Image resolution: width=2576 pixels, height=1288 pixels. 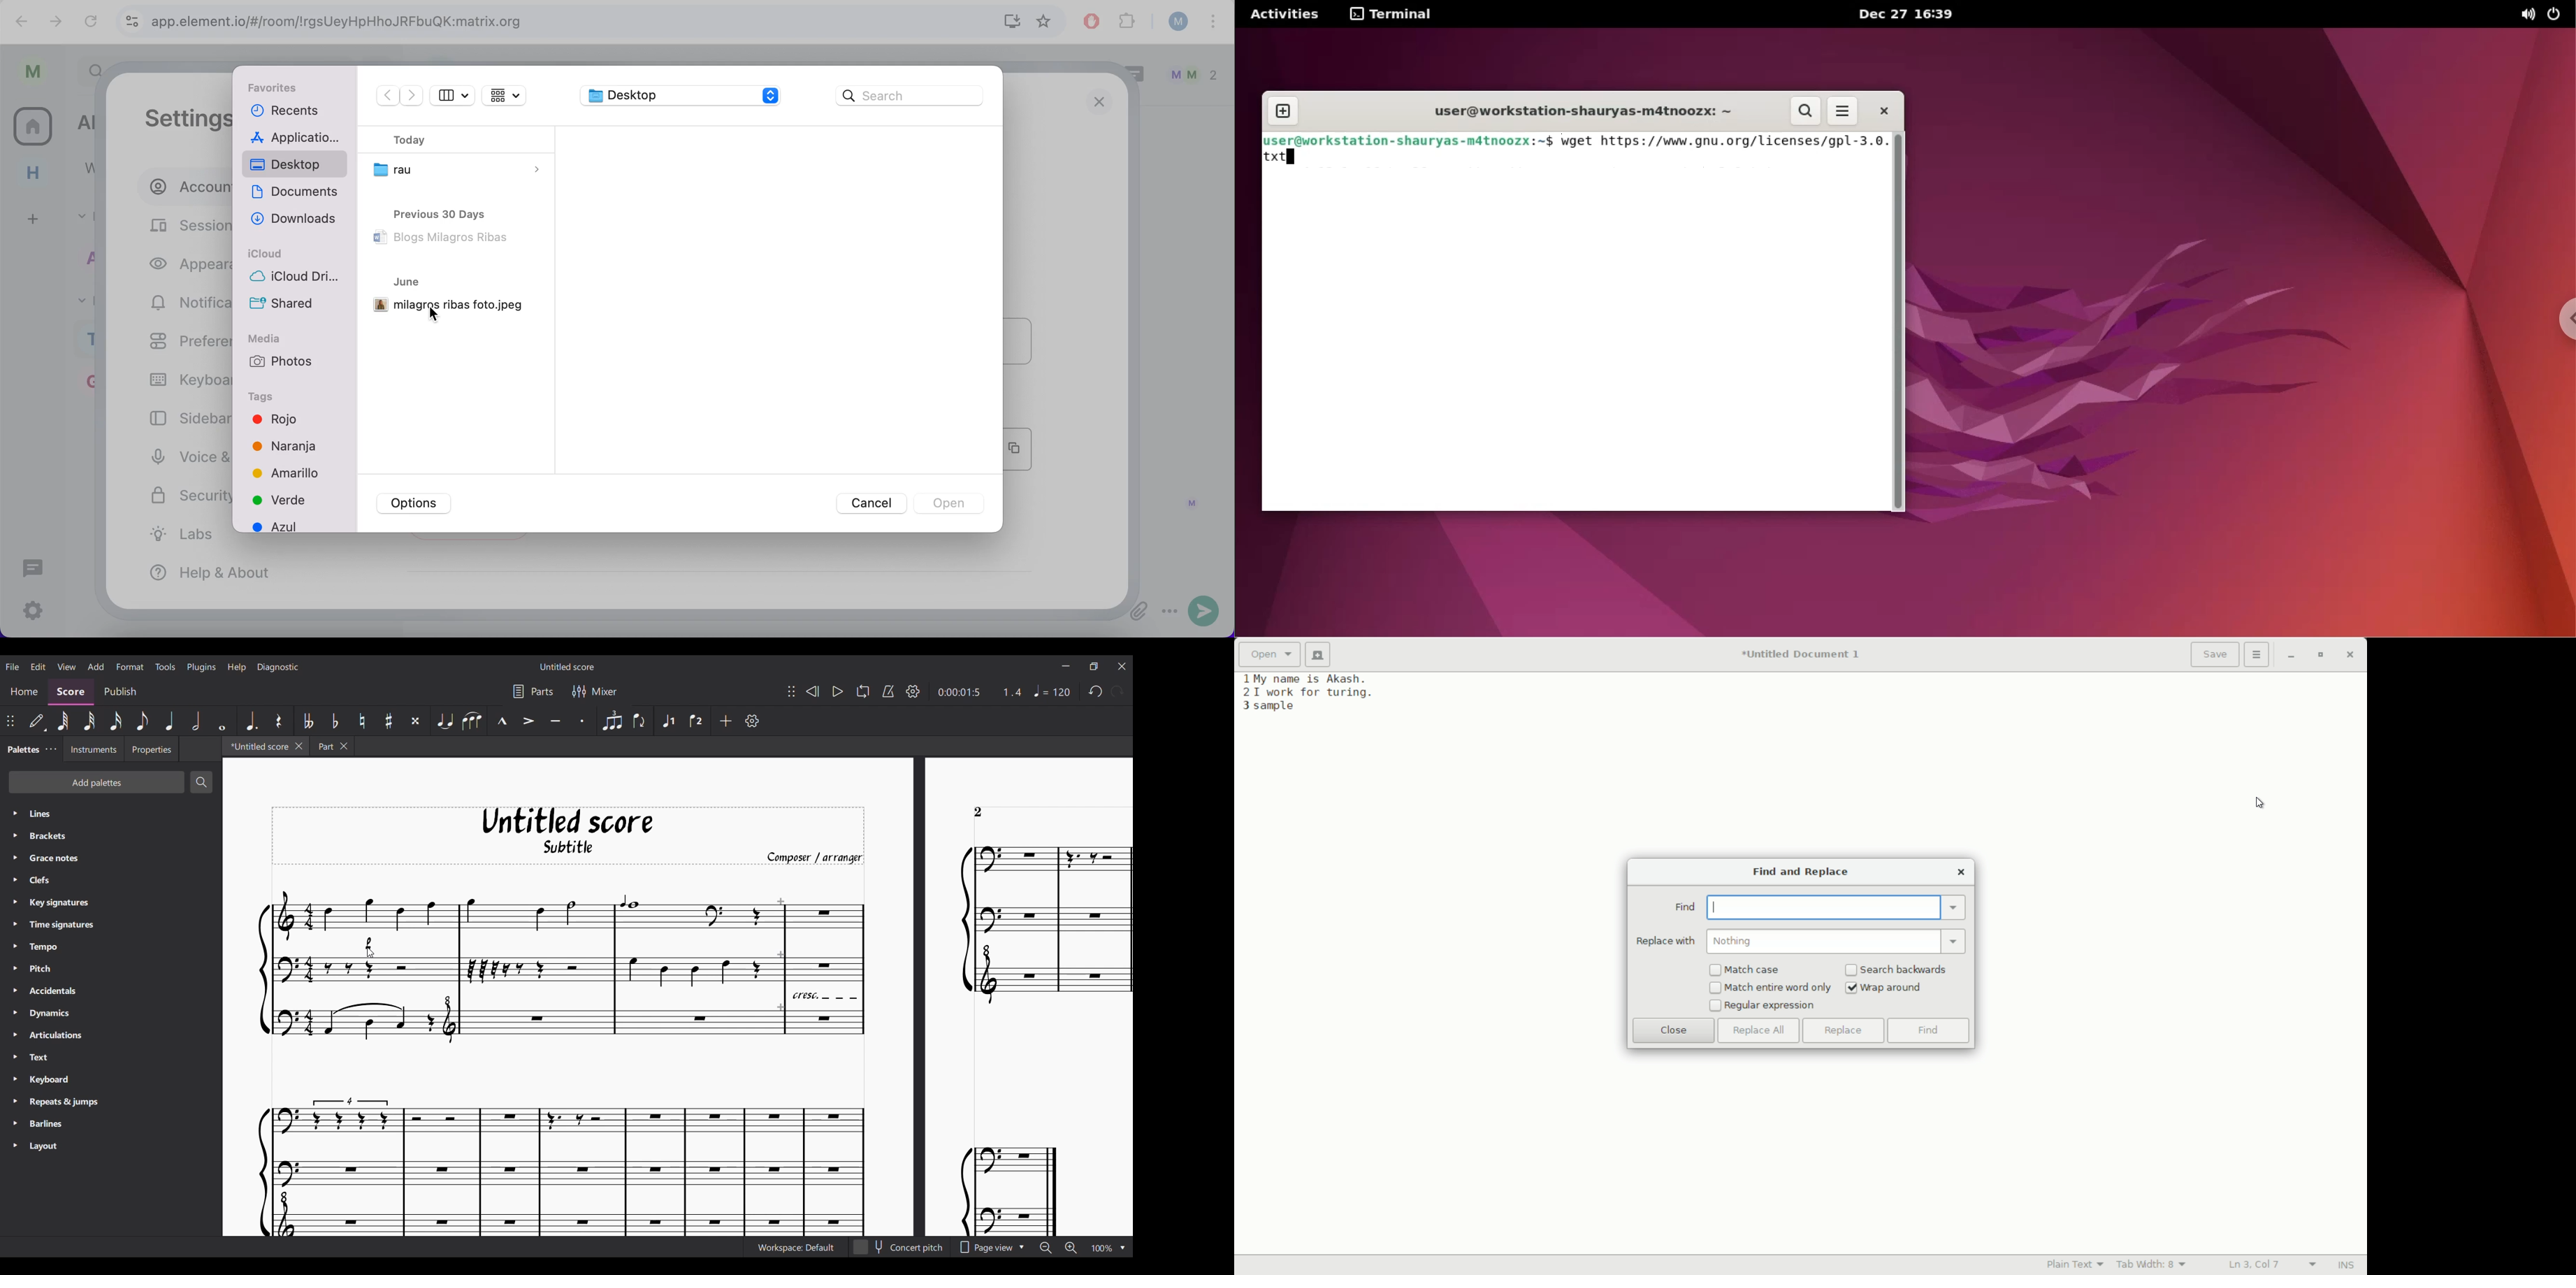 What do you see at coordinates (1269, 655) in the screenshot?
I see `open a file` at bounding box center [1269, 655].